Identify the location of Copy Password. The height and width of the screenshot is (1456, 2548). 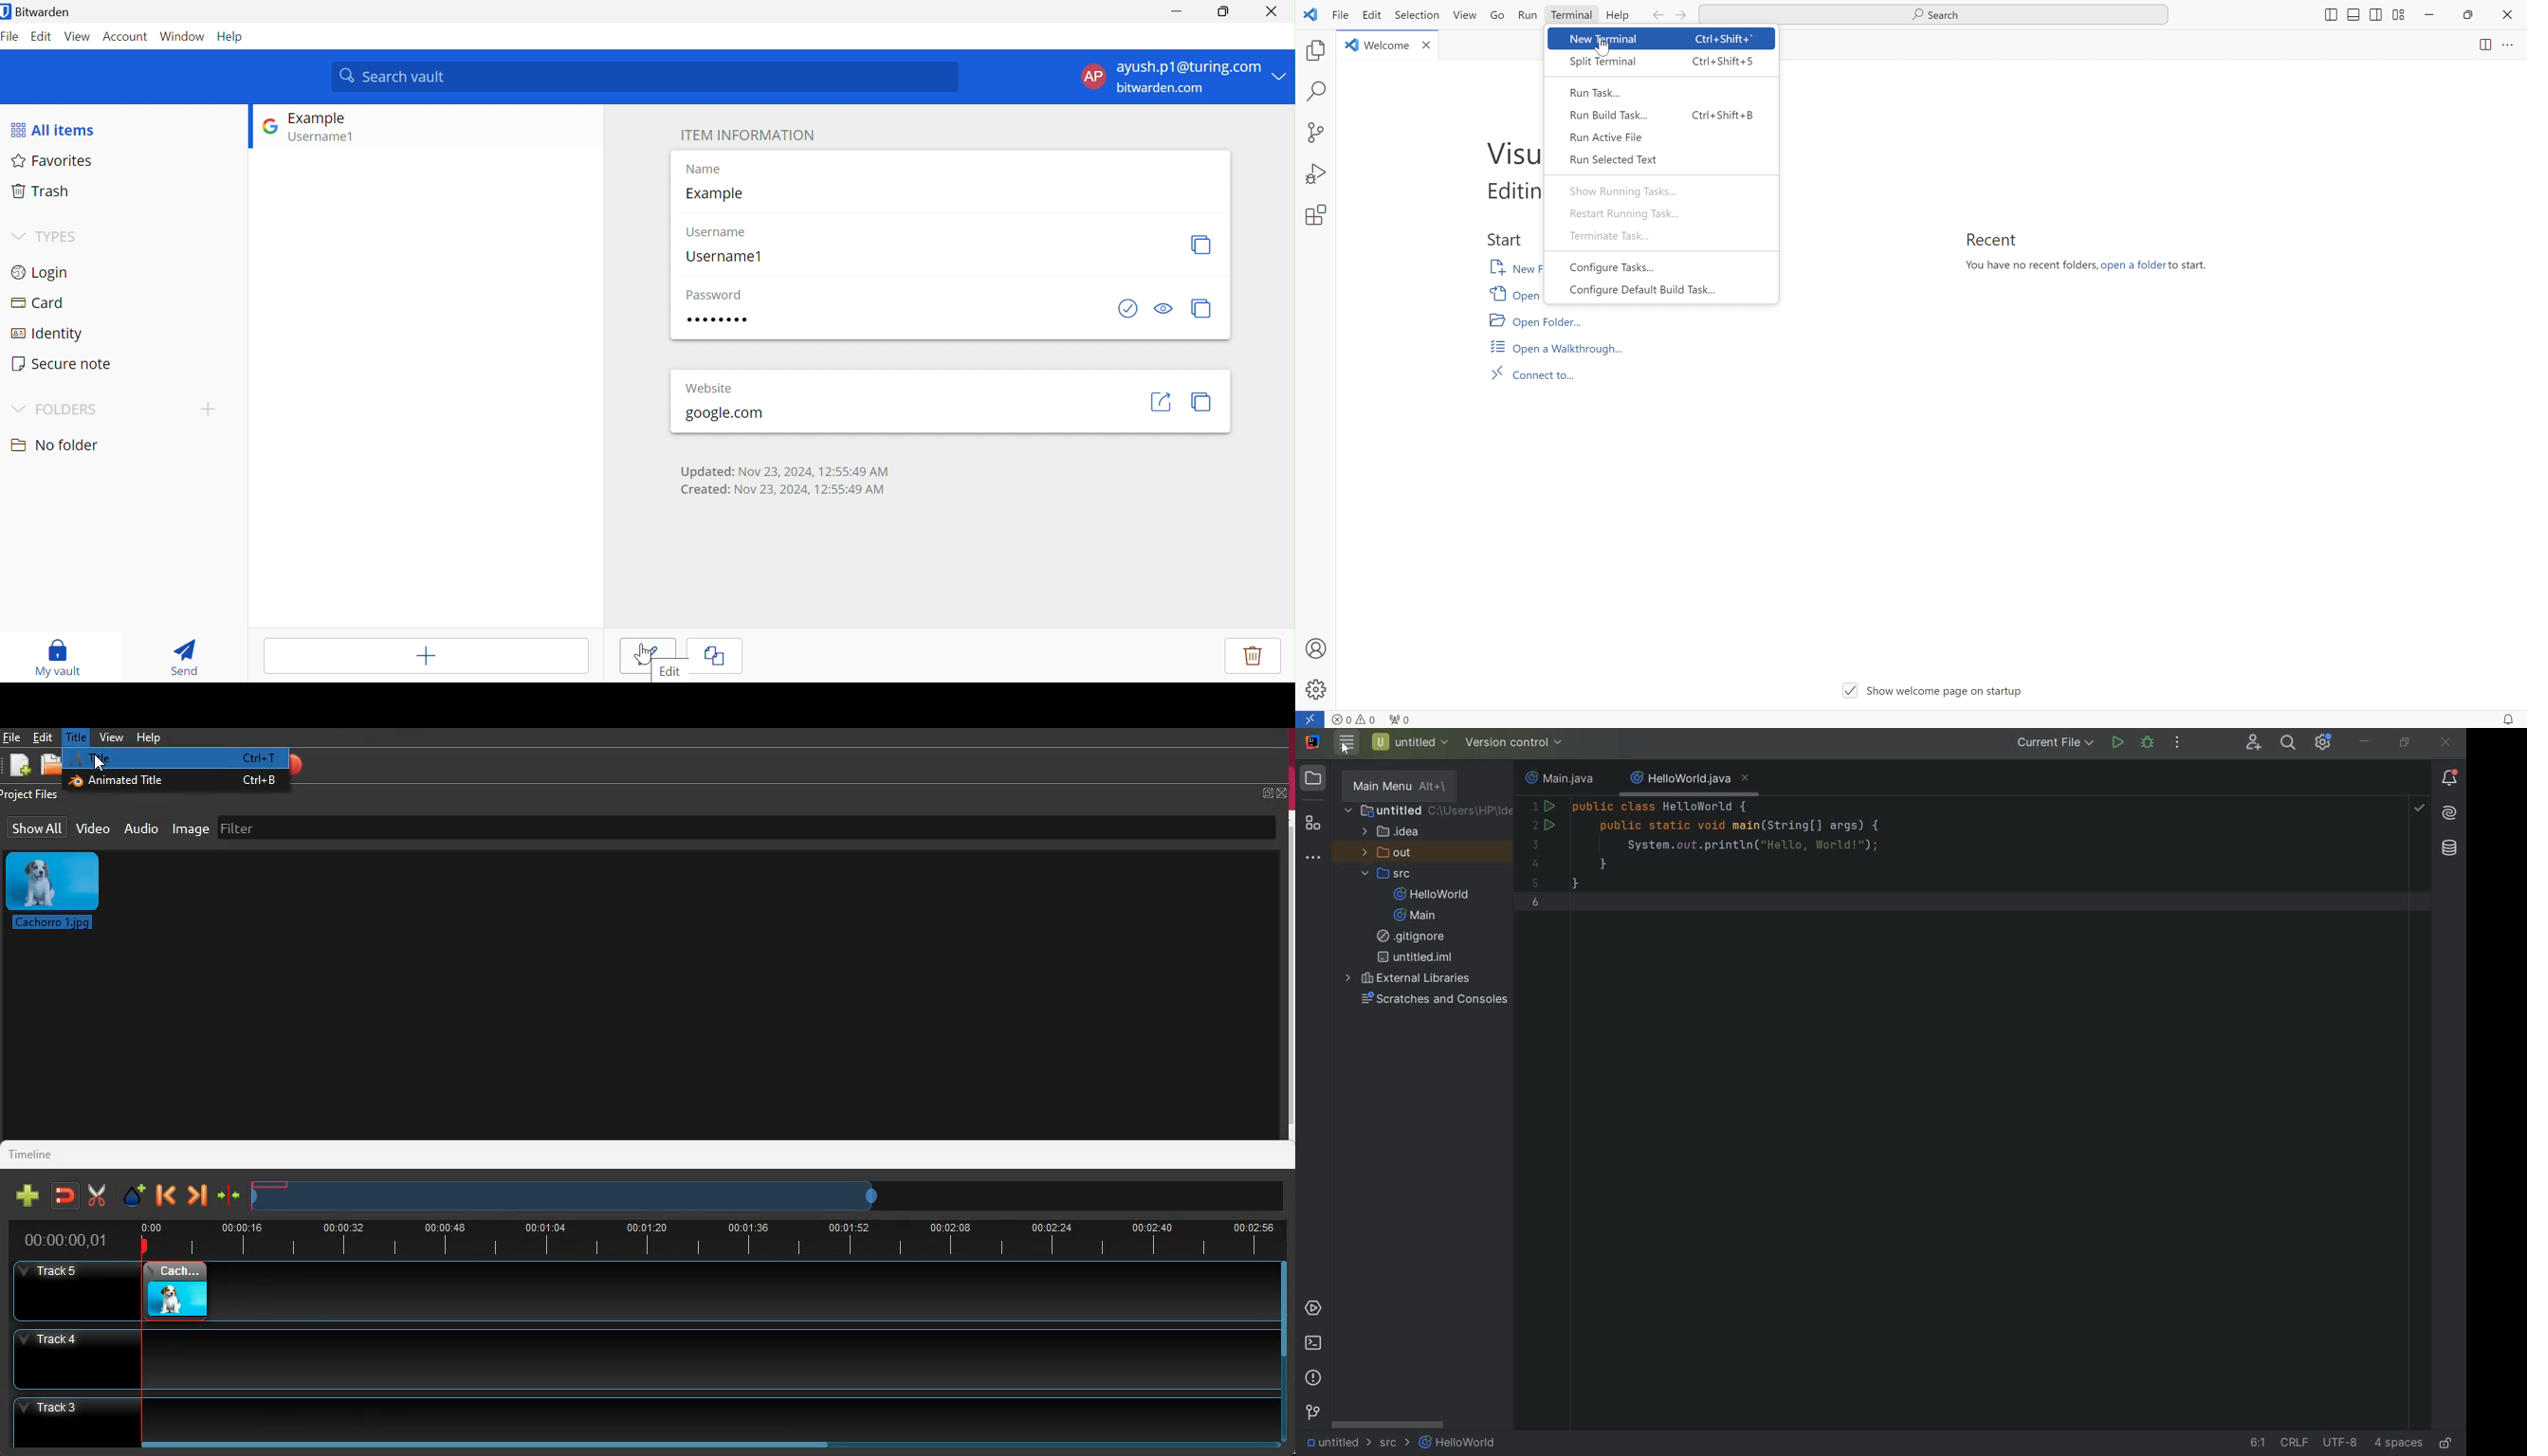
(1202, 308).